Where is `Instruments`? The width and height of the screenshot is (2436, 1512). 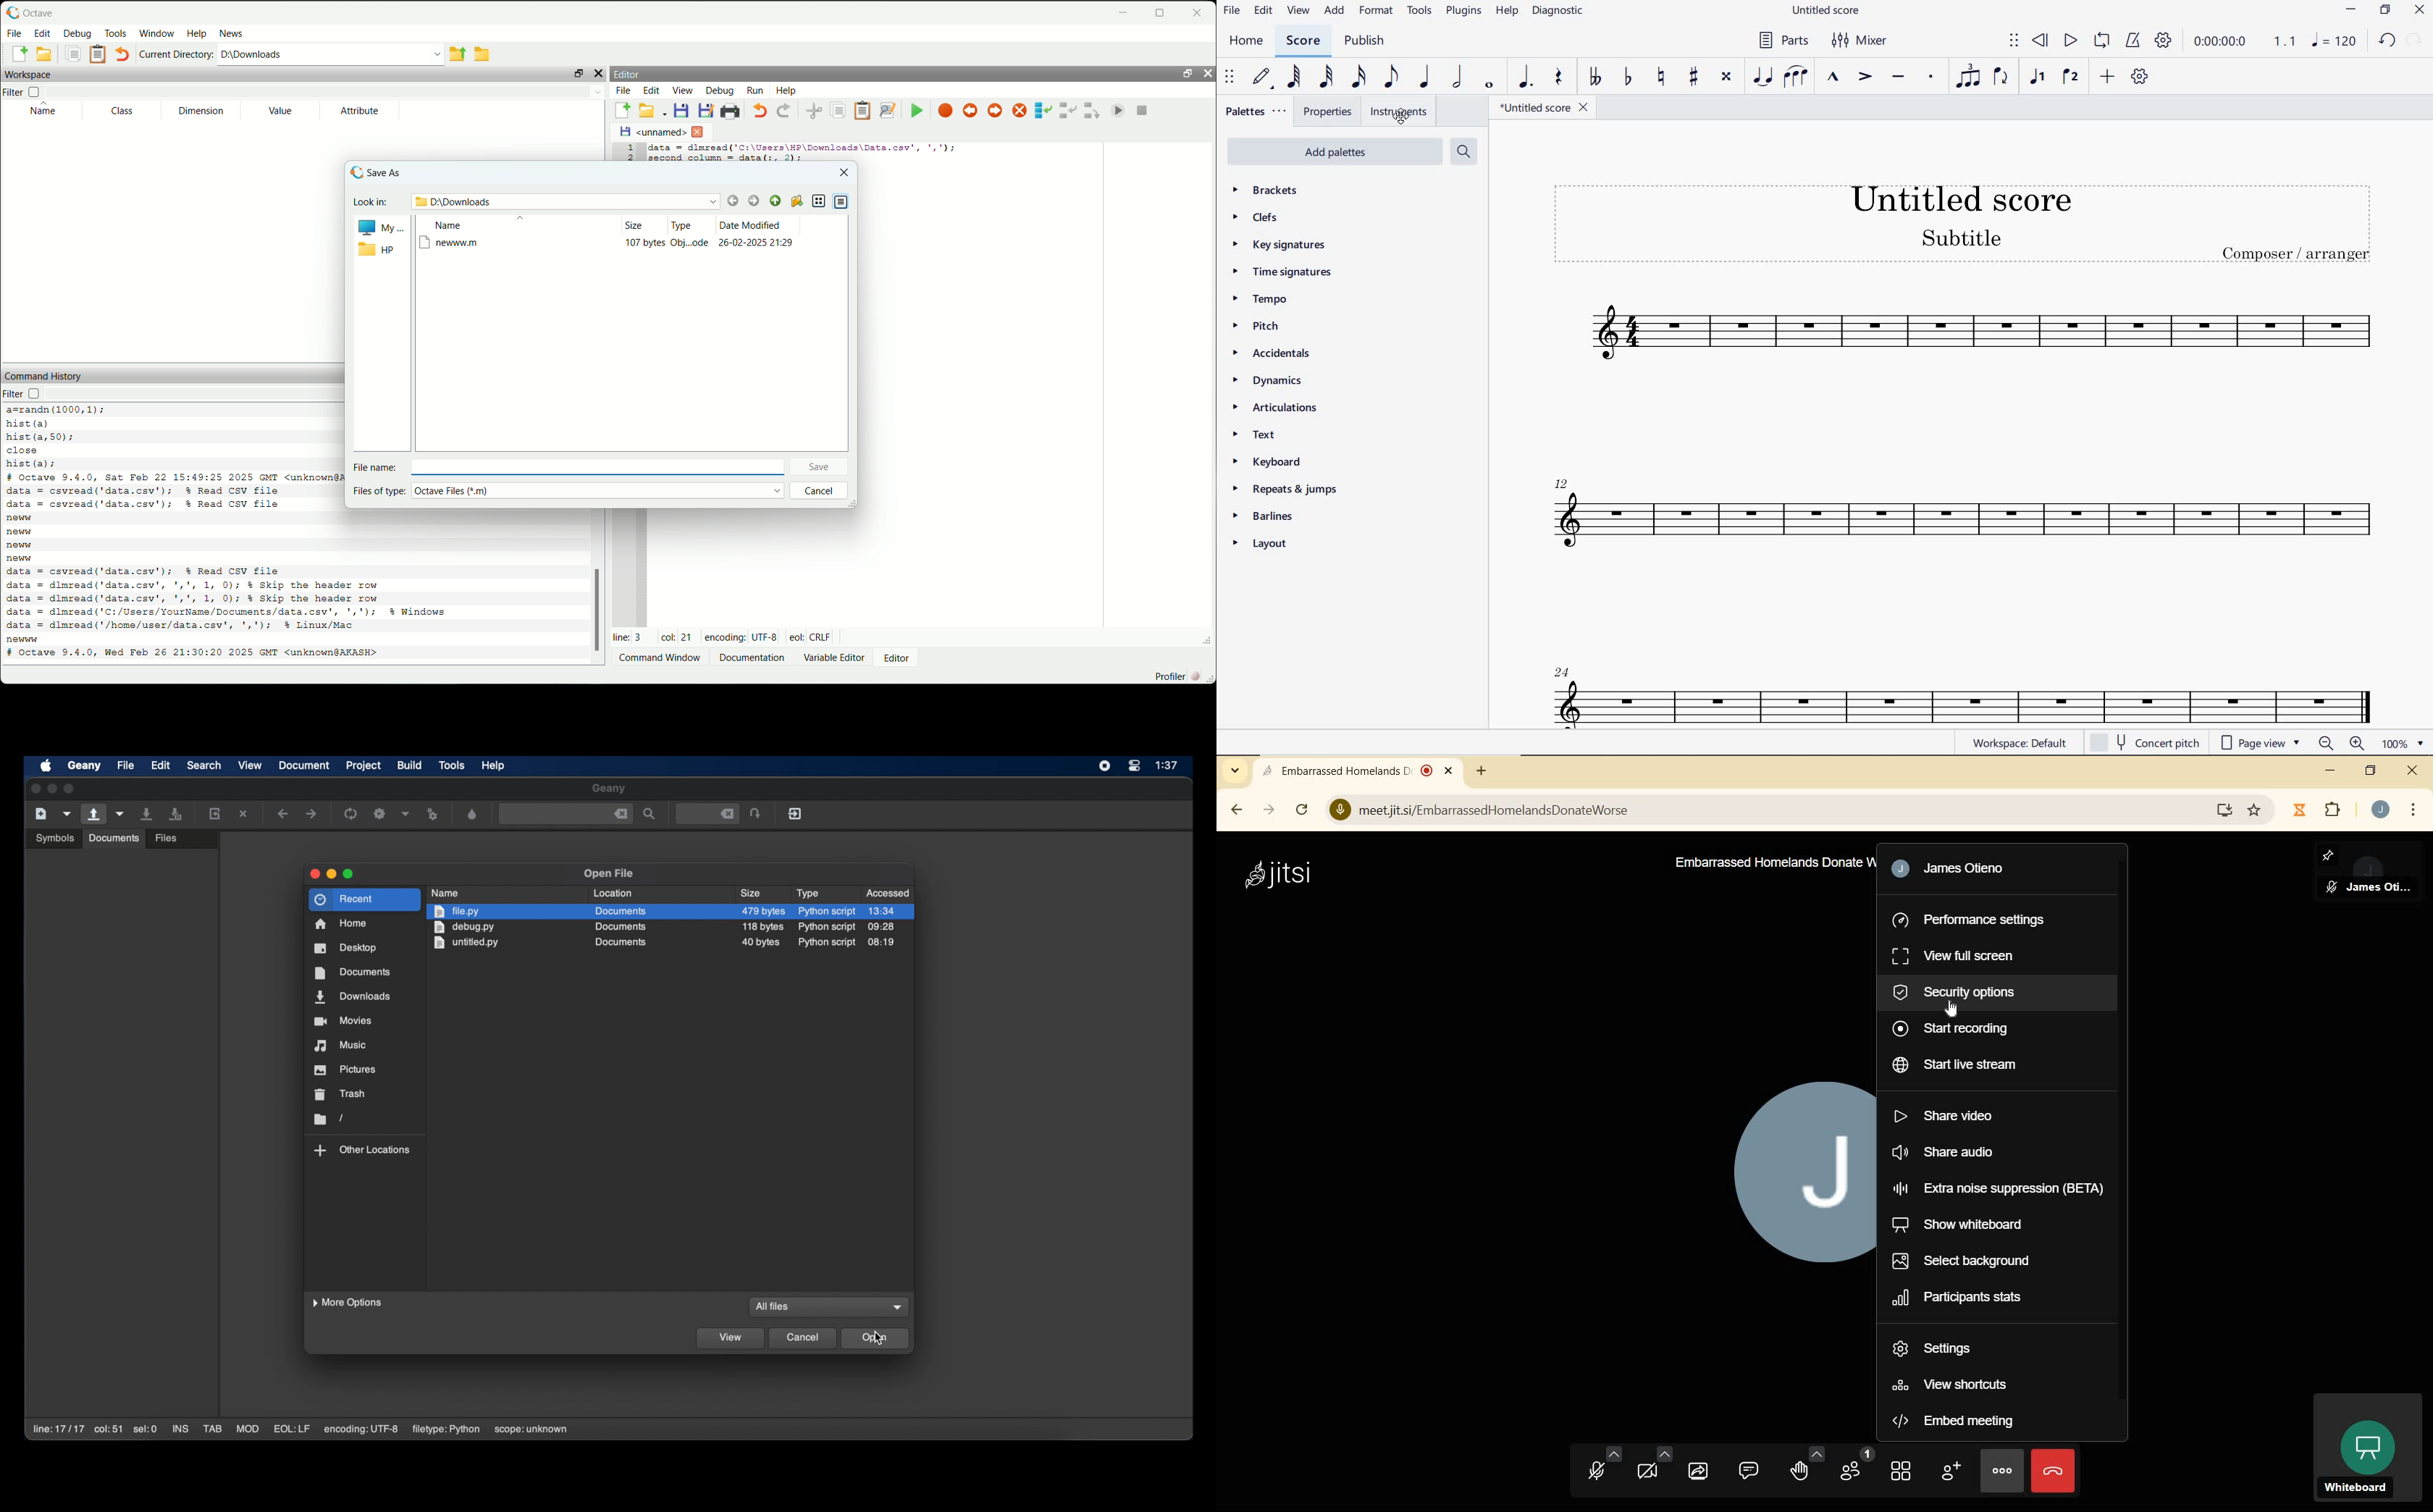 Instruments is located at coordinates (1398, 112).